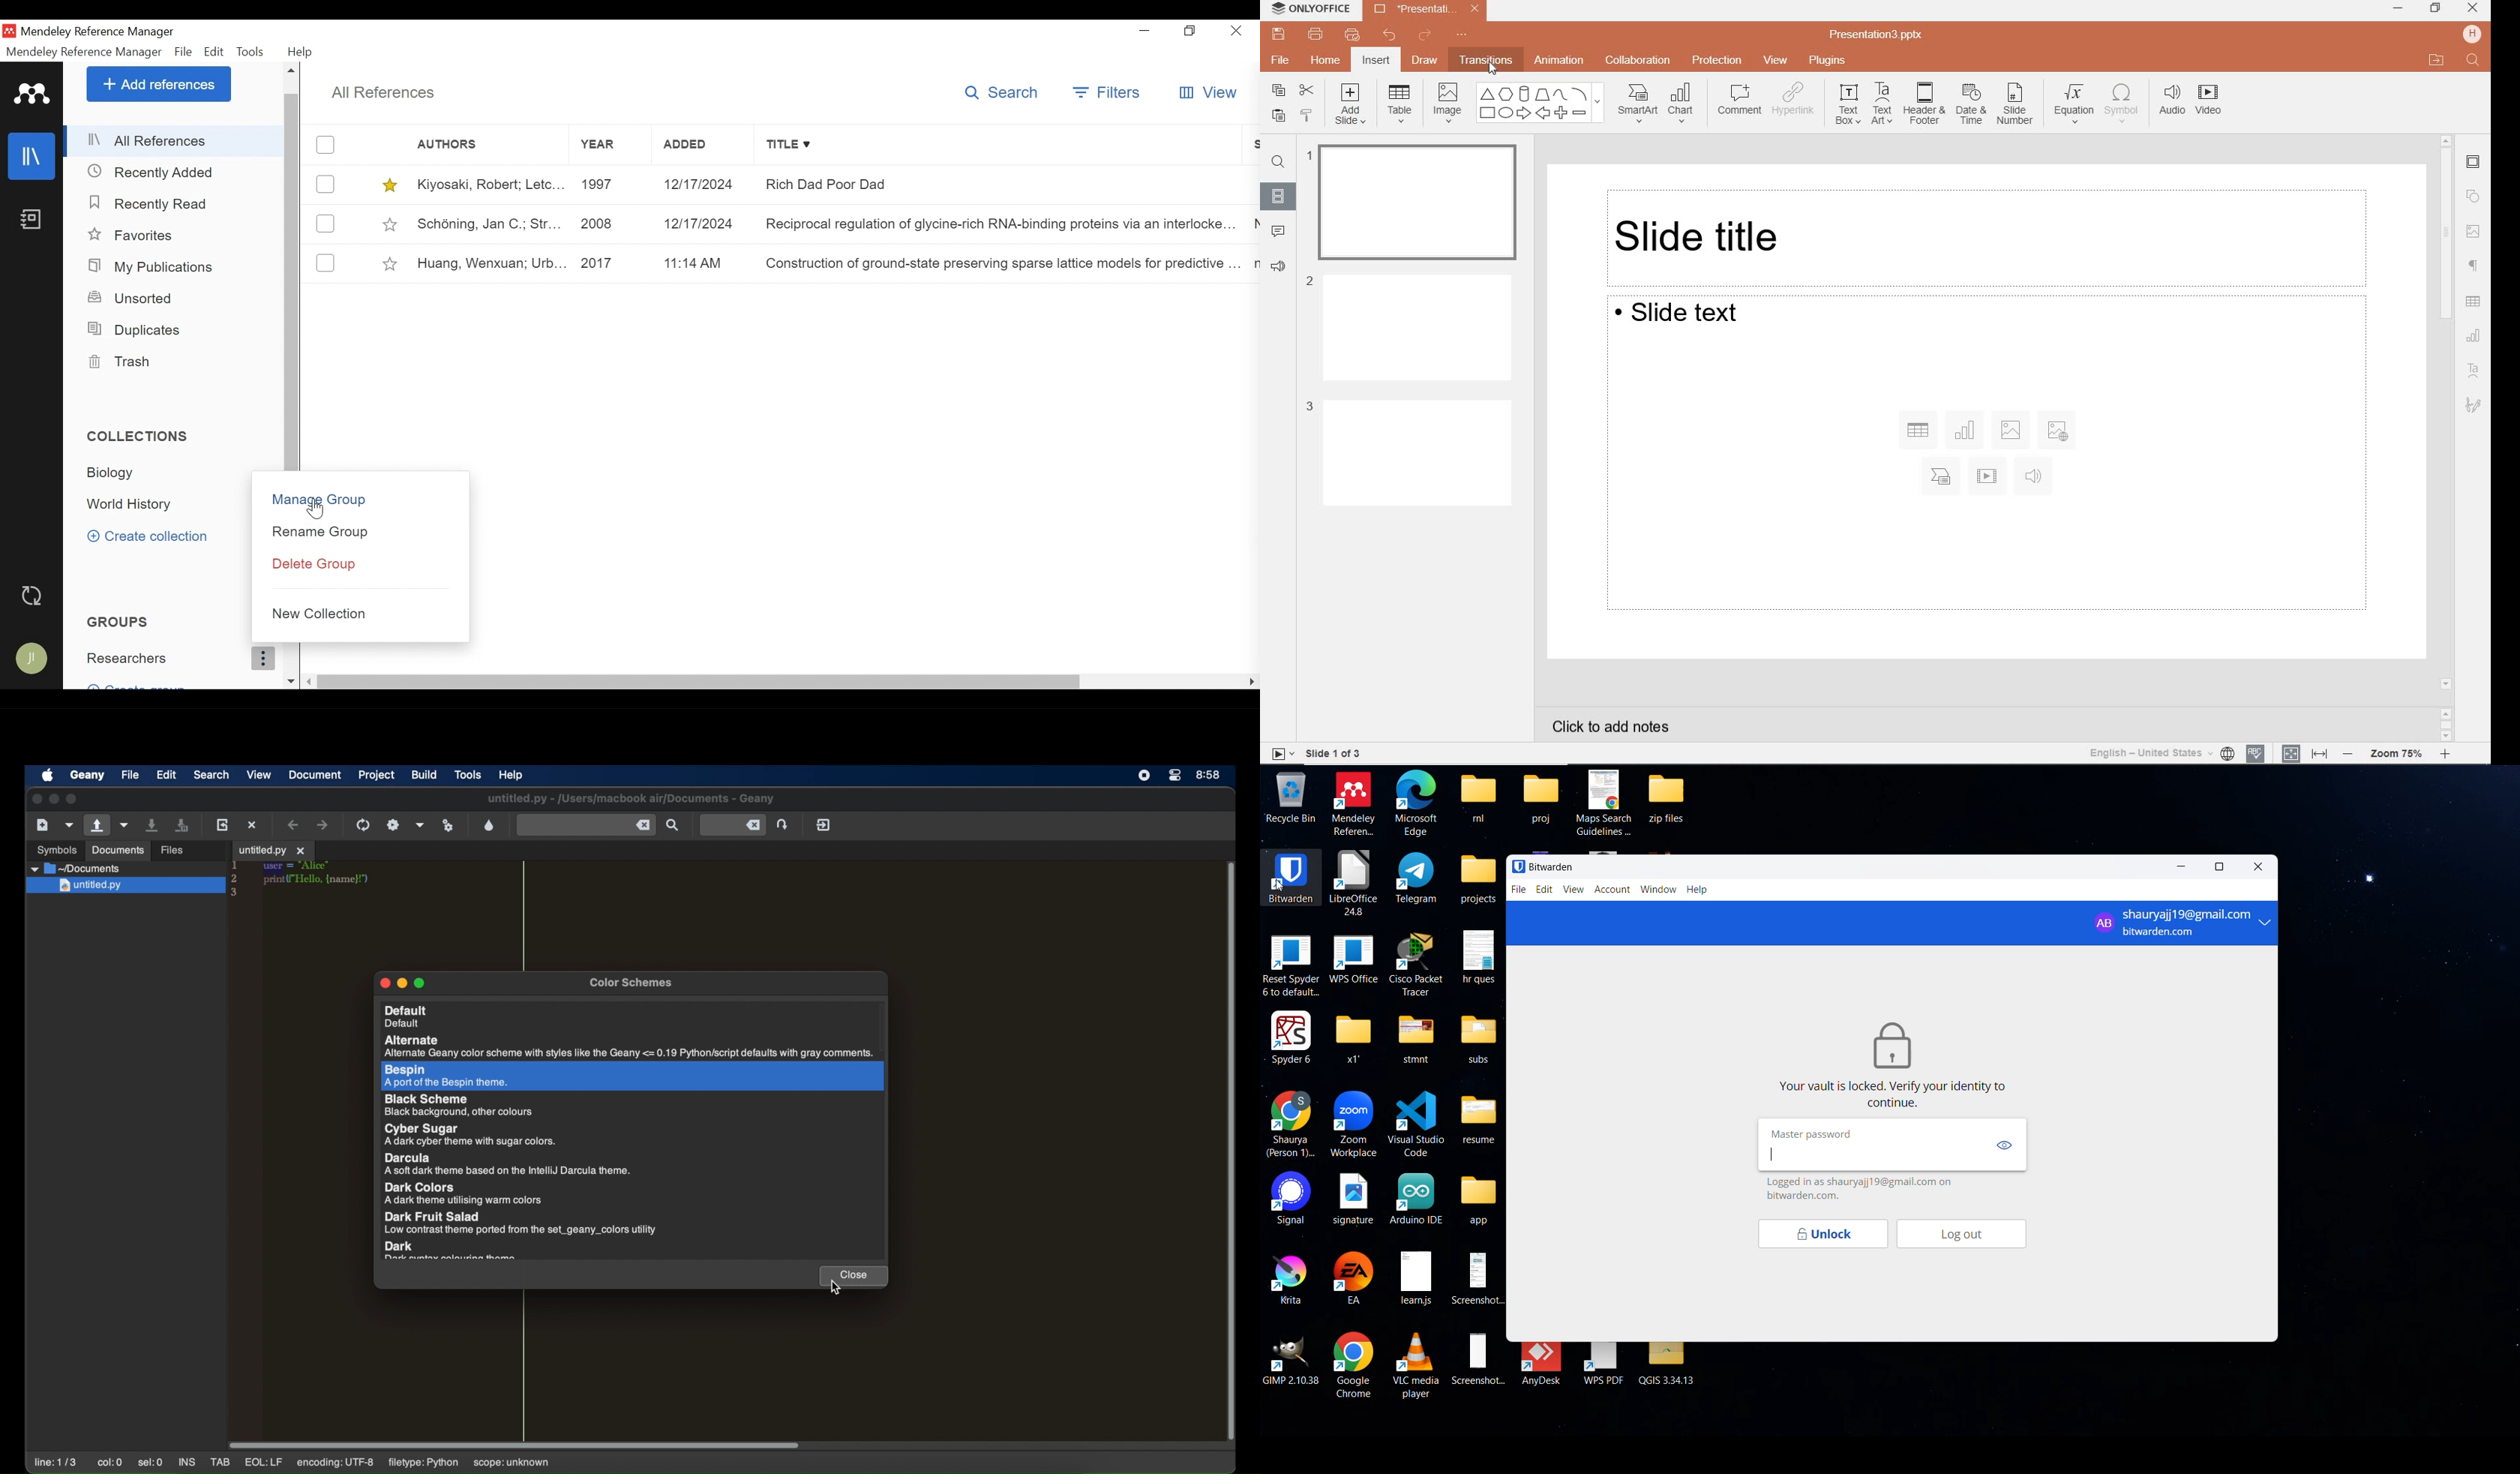 The height and width of the screenshot is (1484, 2520). I want to click on Mendeley Desktop Icon, so click(9, 31).